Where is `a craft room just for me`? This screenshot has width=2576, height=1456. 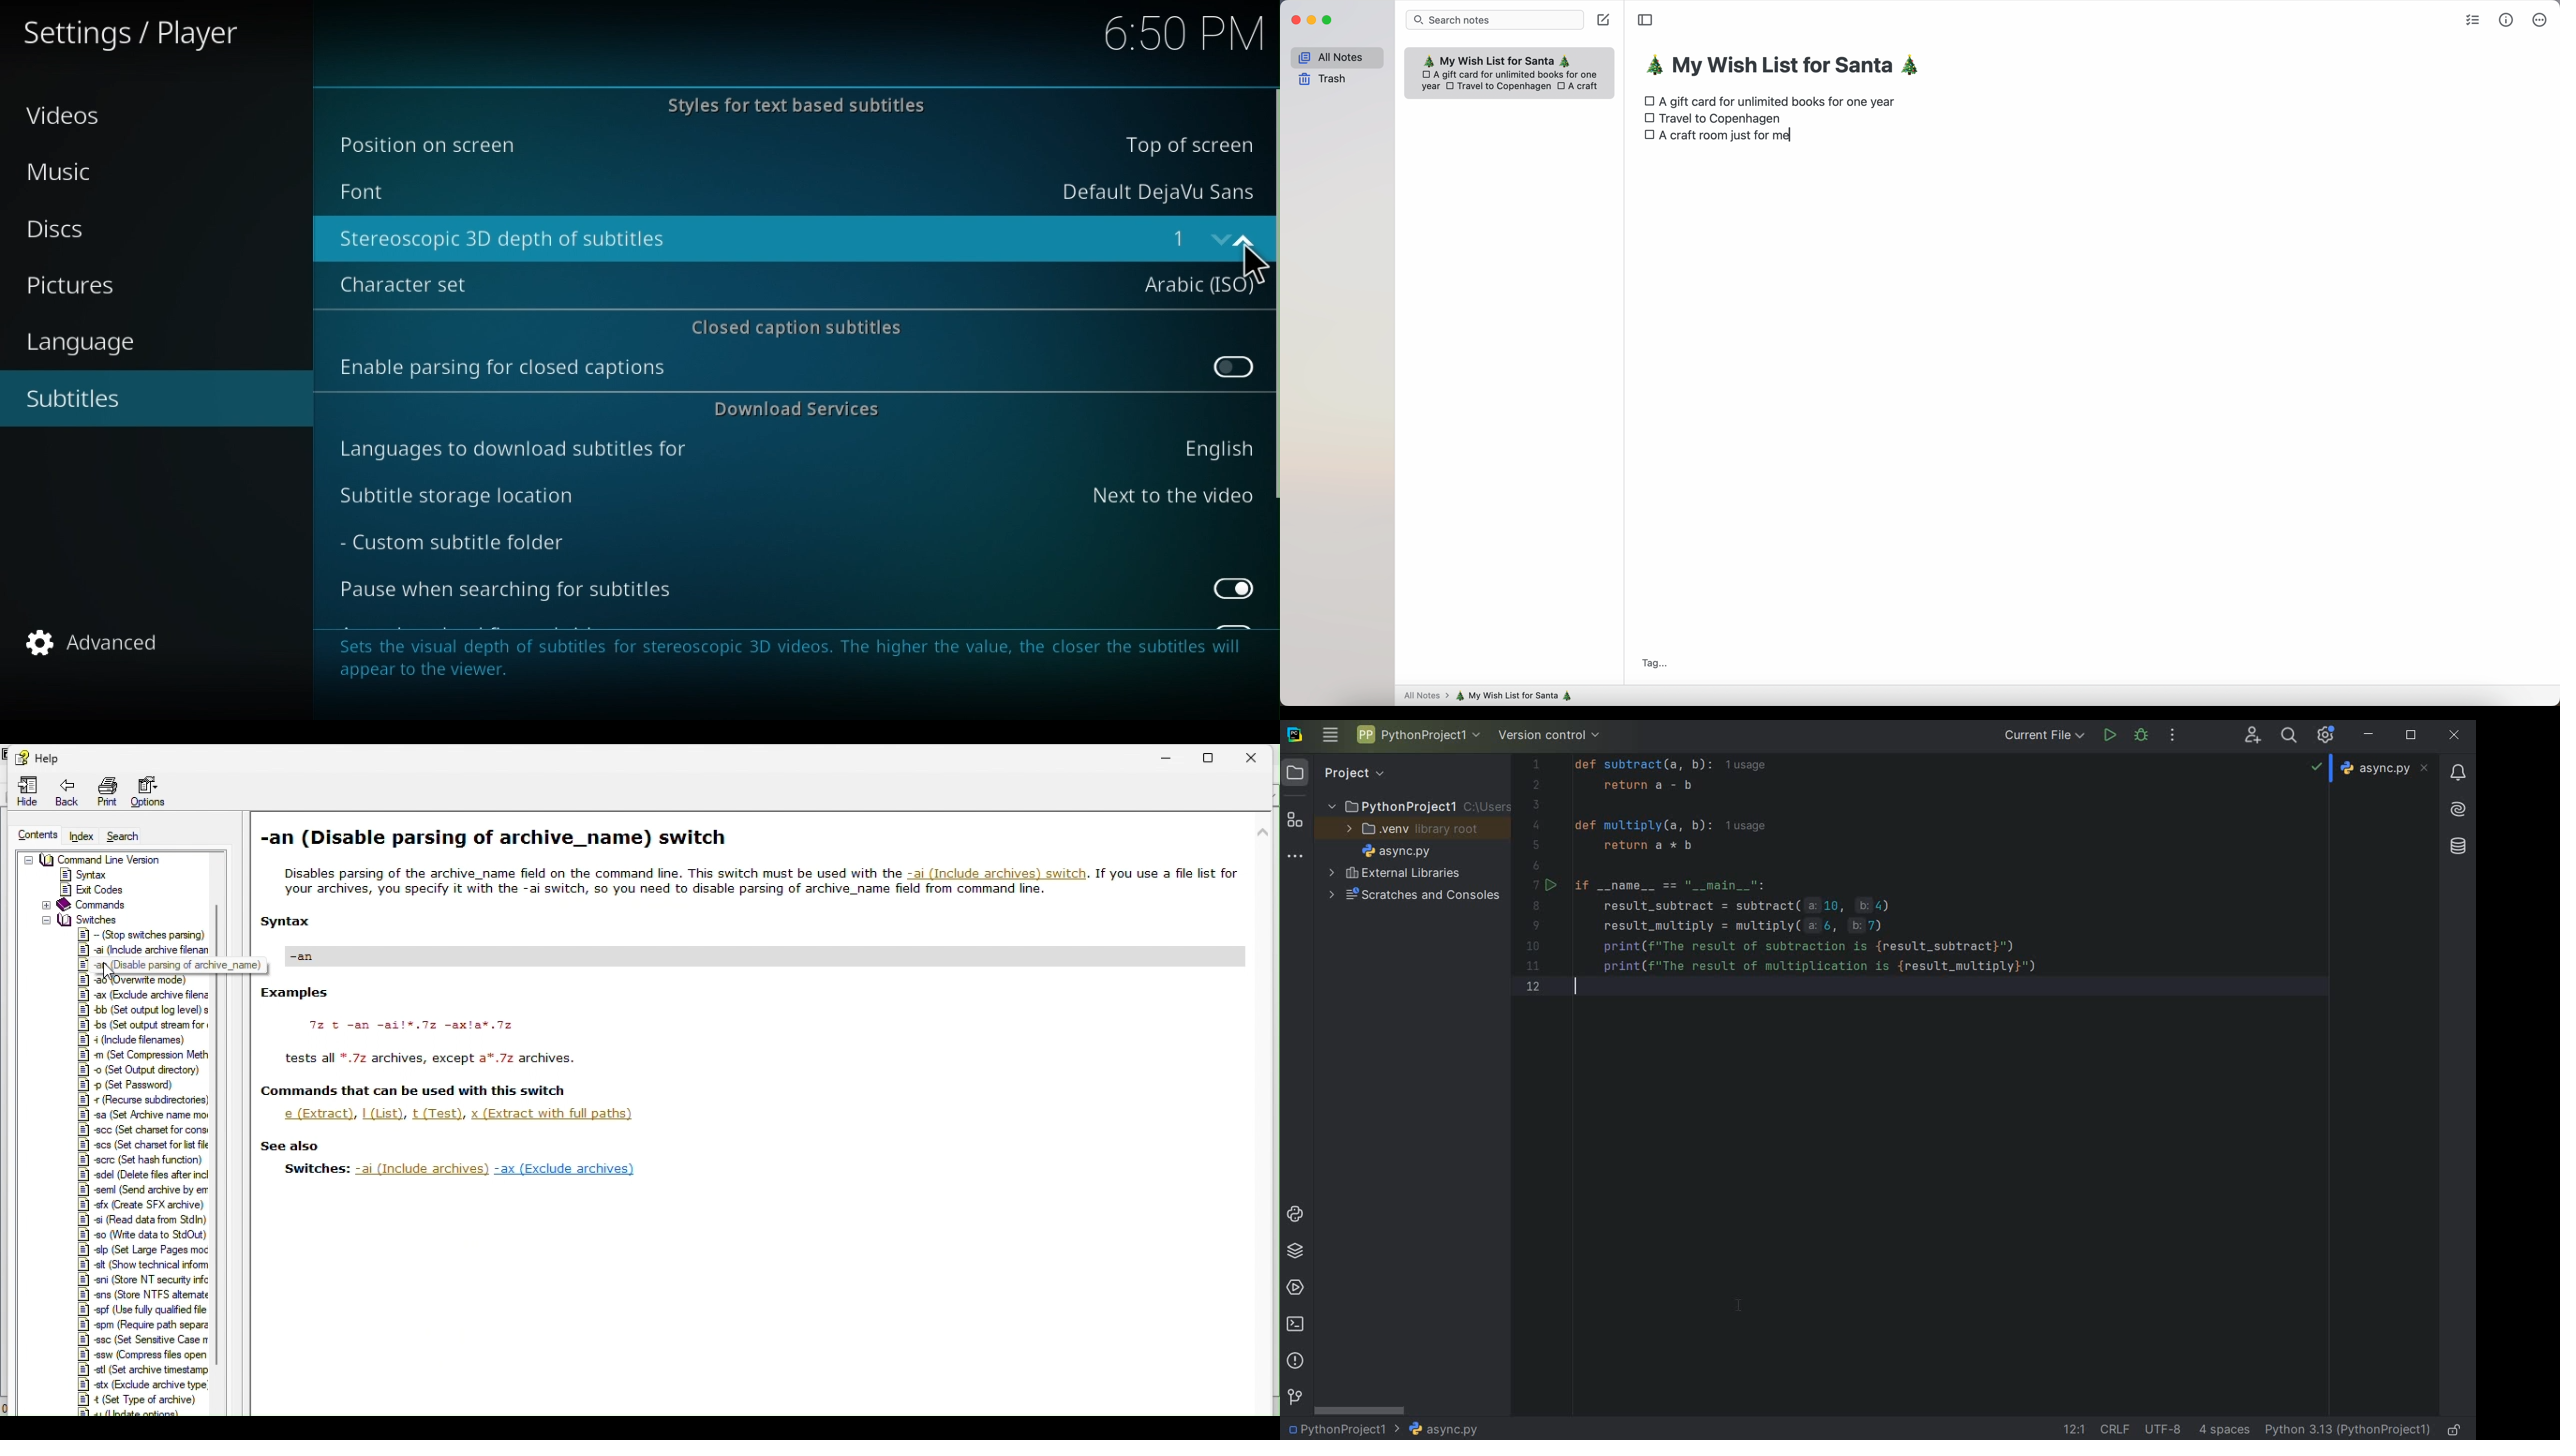 a craft room just for me is located at coordinates (1735, 139).